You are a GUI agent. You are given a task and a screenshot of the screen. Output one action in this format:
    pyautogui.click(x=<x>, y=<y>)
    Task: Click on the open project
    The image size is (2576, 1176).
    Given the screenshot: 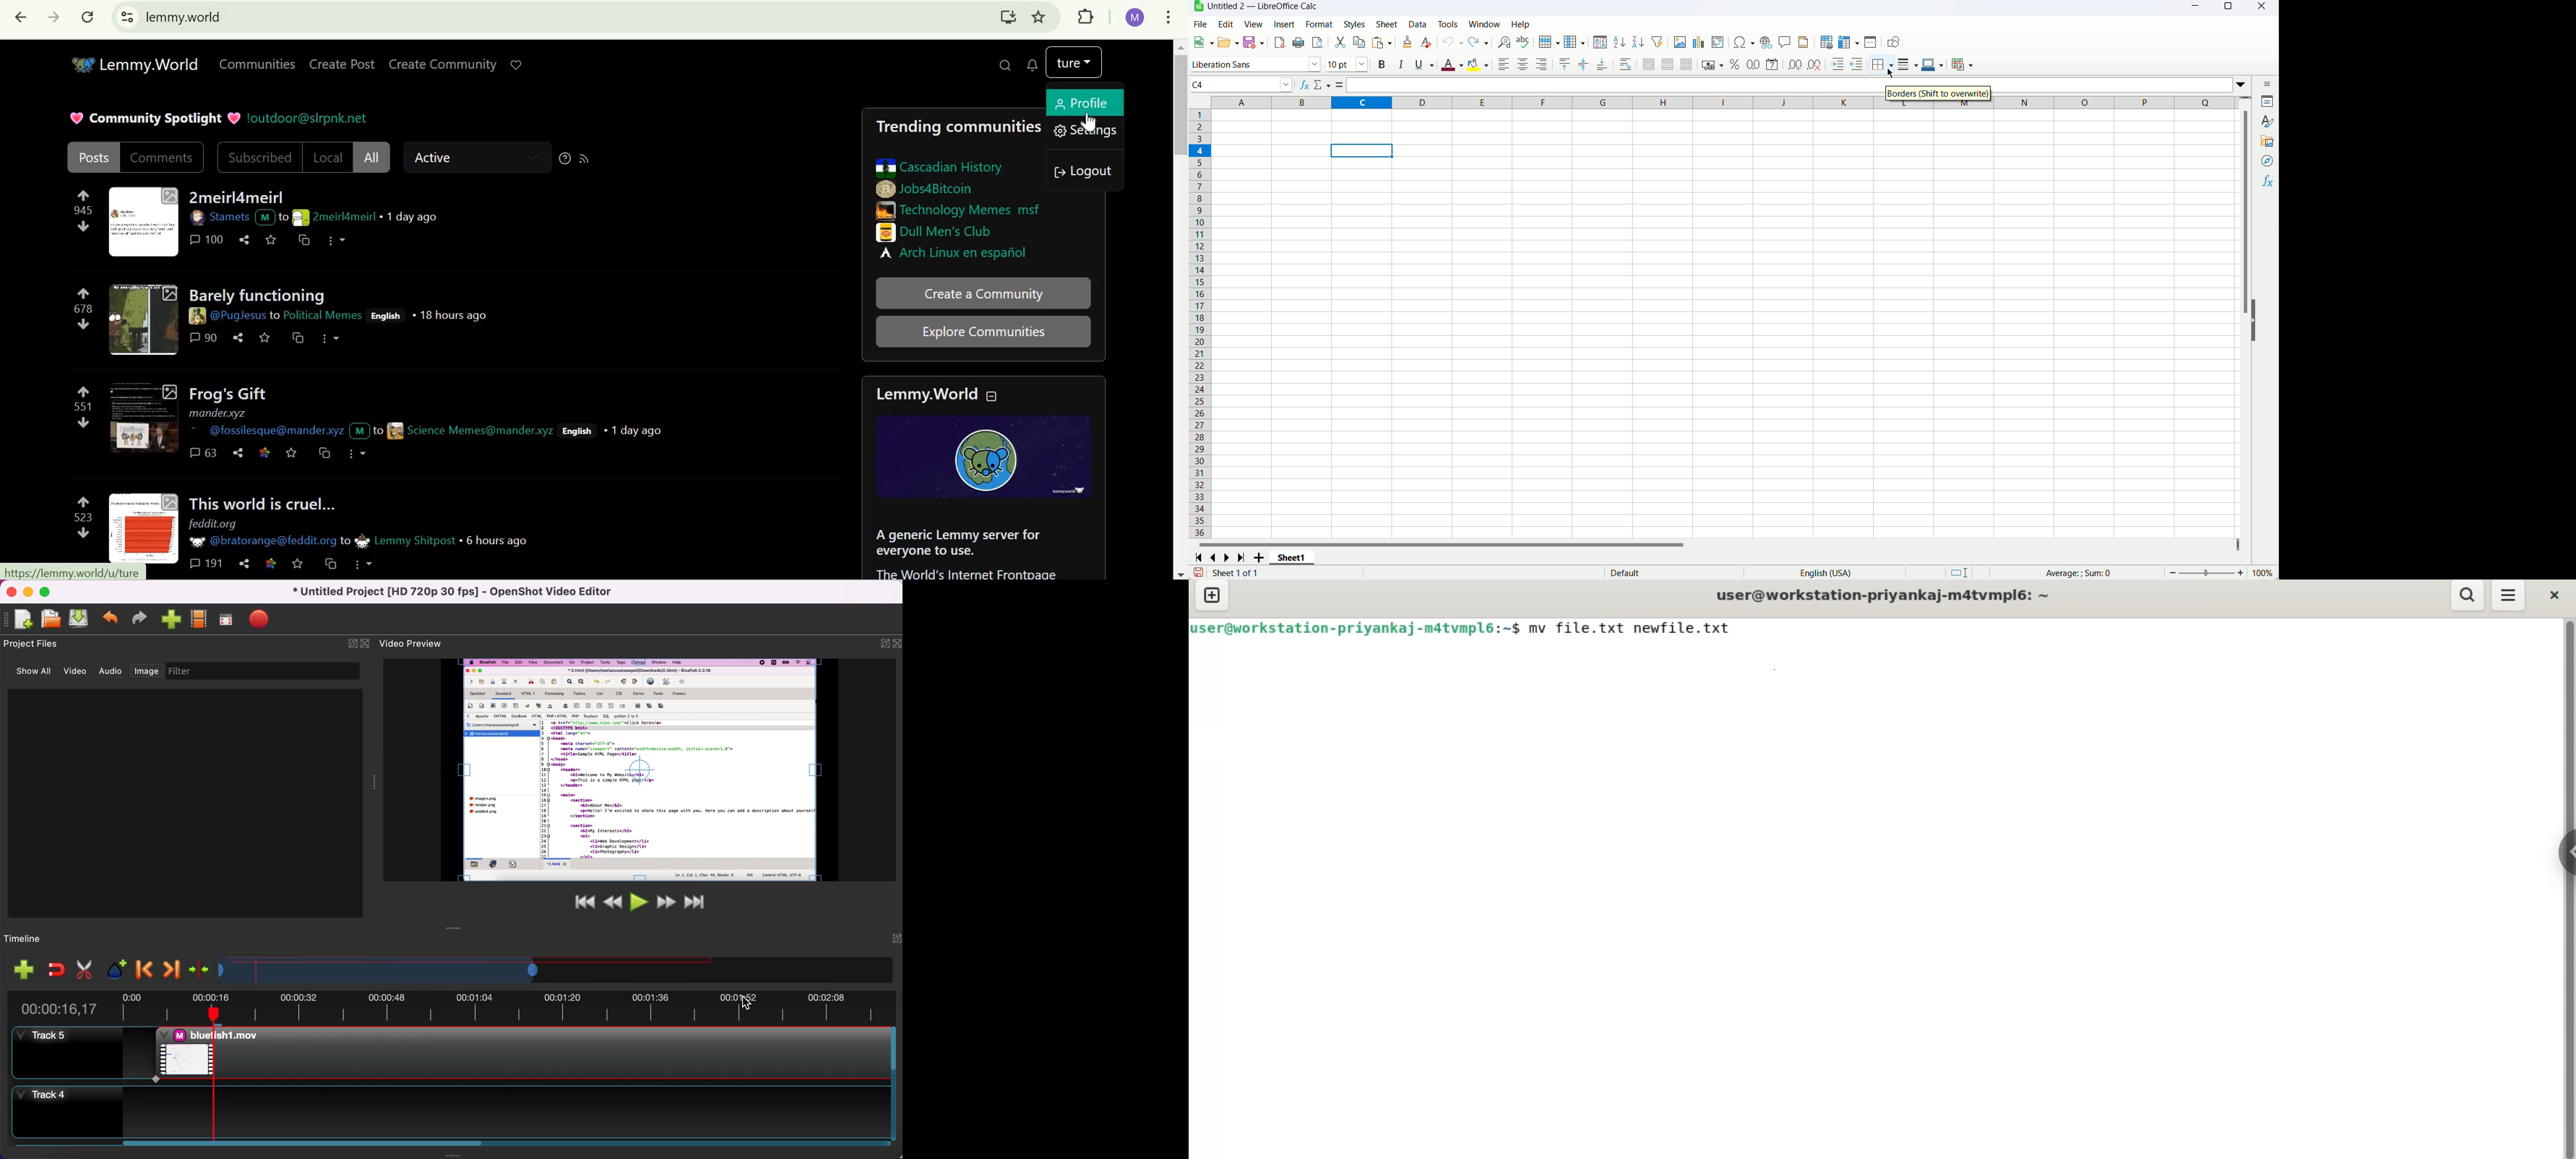 What is the action you would take?
    pyautogui.click(x=52, y=620)
    